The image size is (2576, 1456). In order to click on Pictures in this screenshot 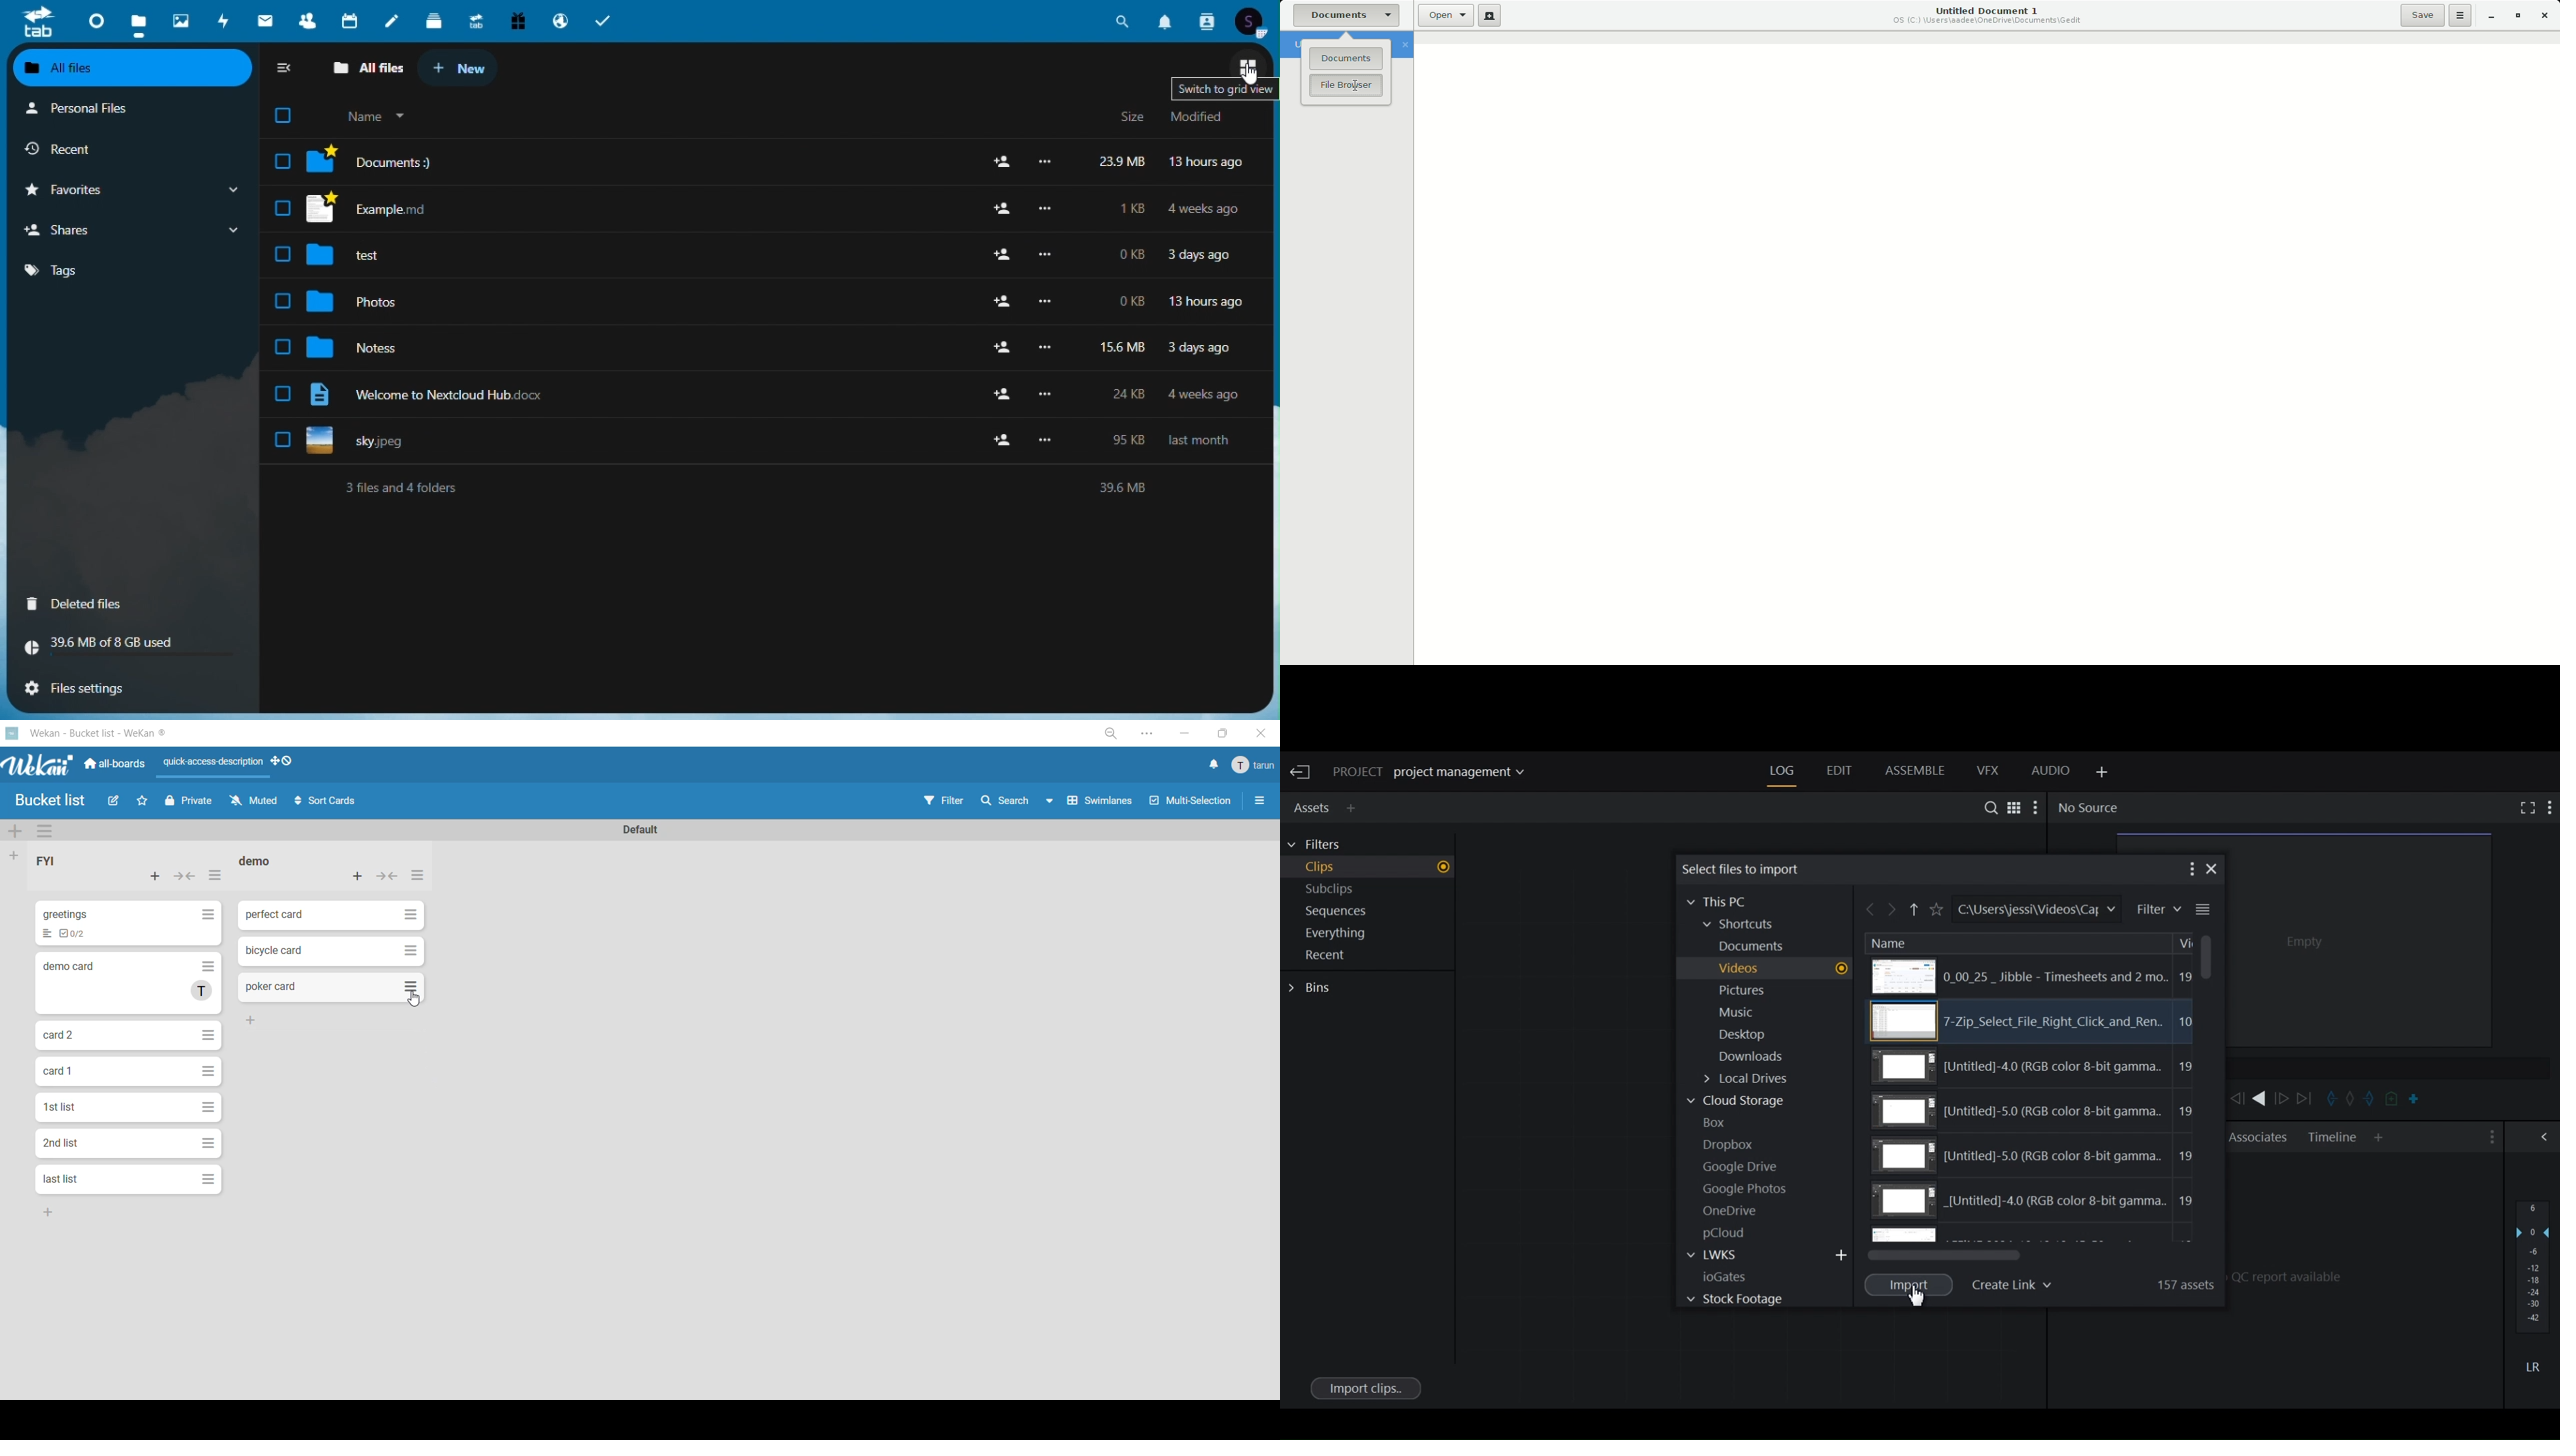, I will do `click(1751, 992)`.